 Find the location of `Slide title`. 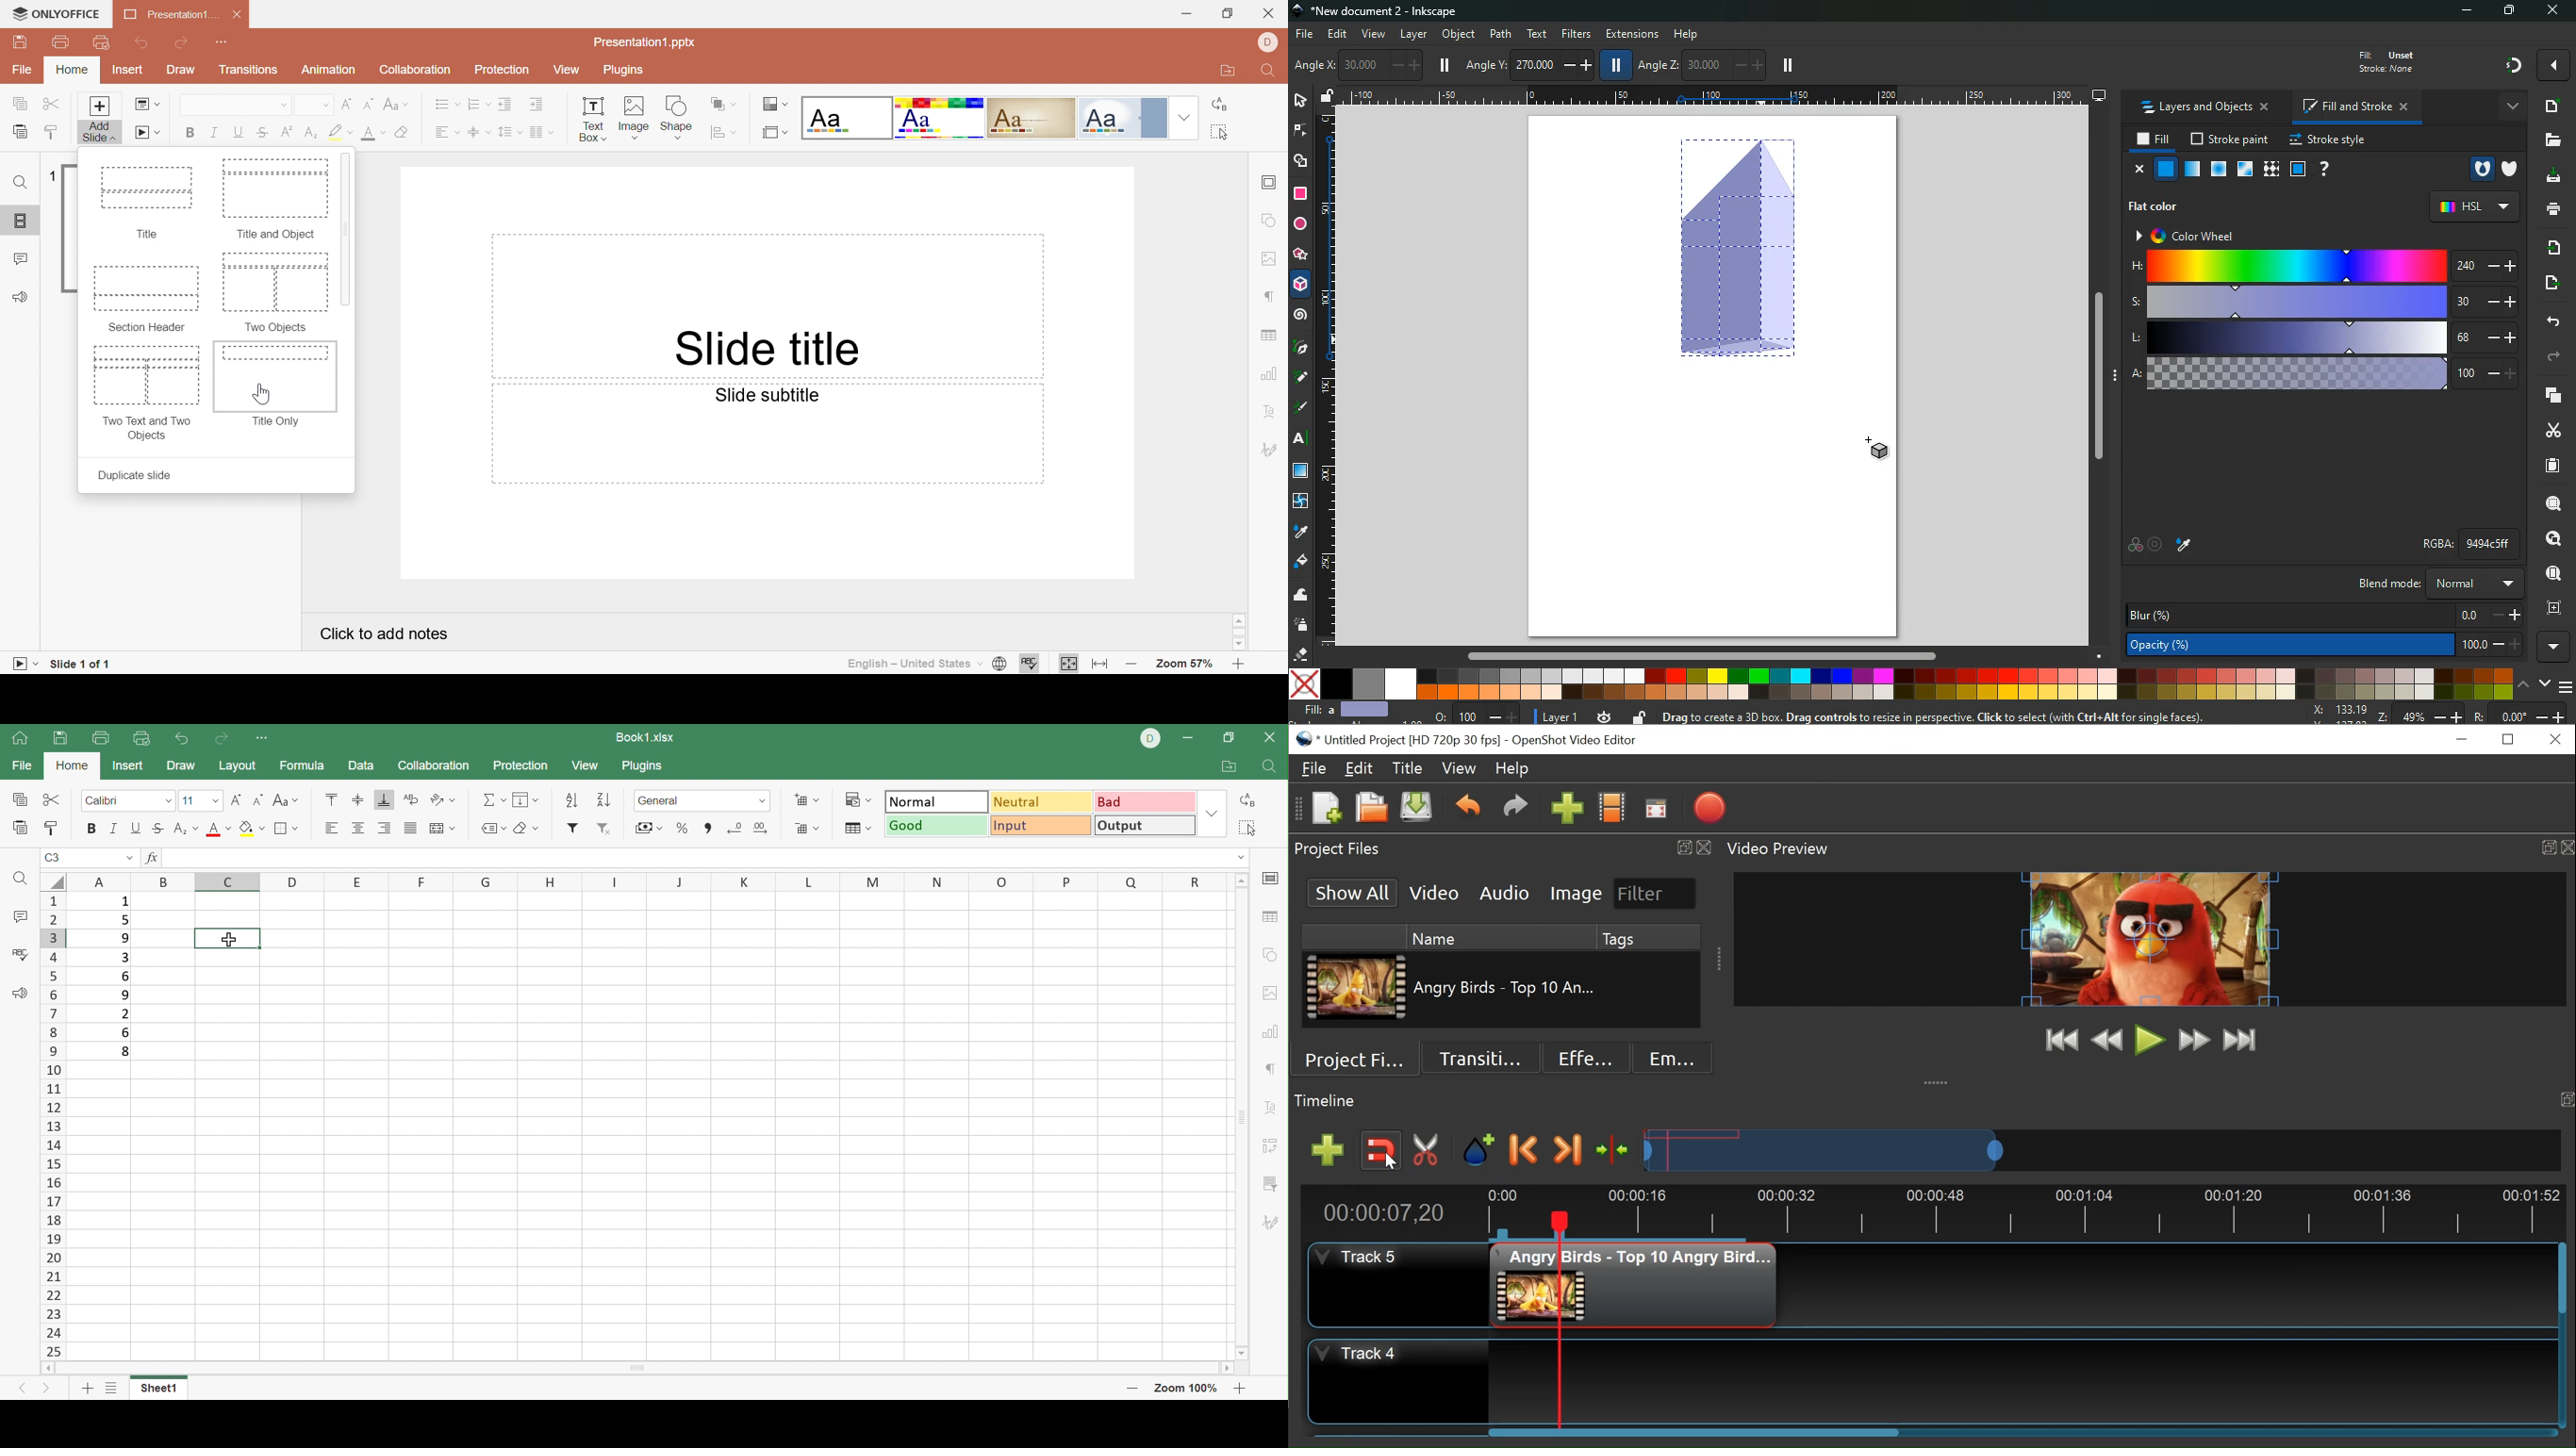

Slide title is located at coordinates (764, 349).